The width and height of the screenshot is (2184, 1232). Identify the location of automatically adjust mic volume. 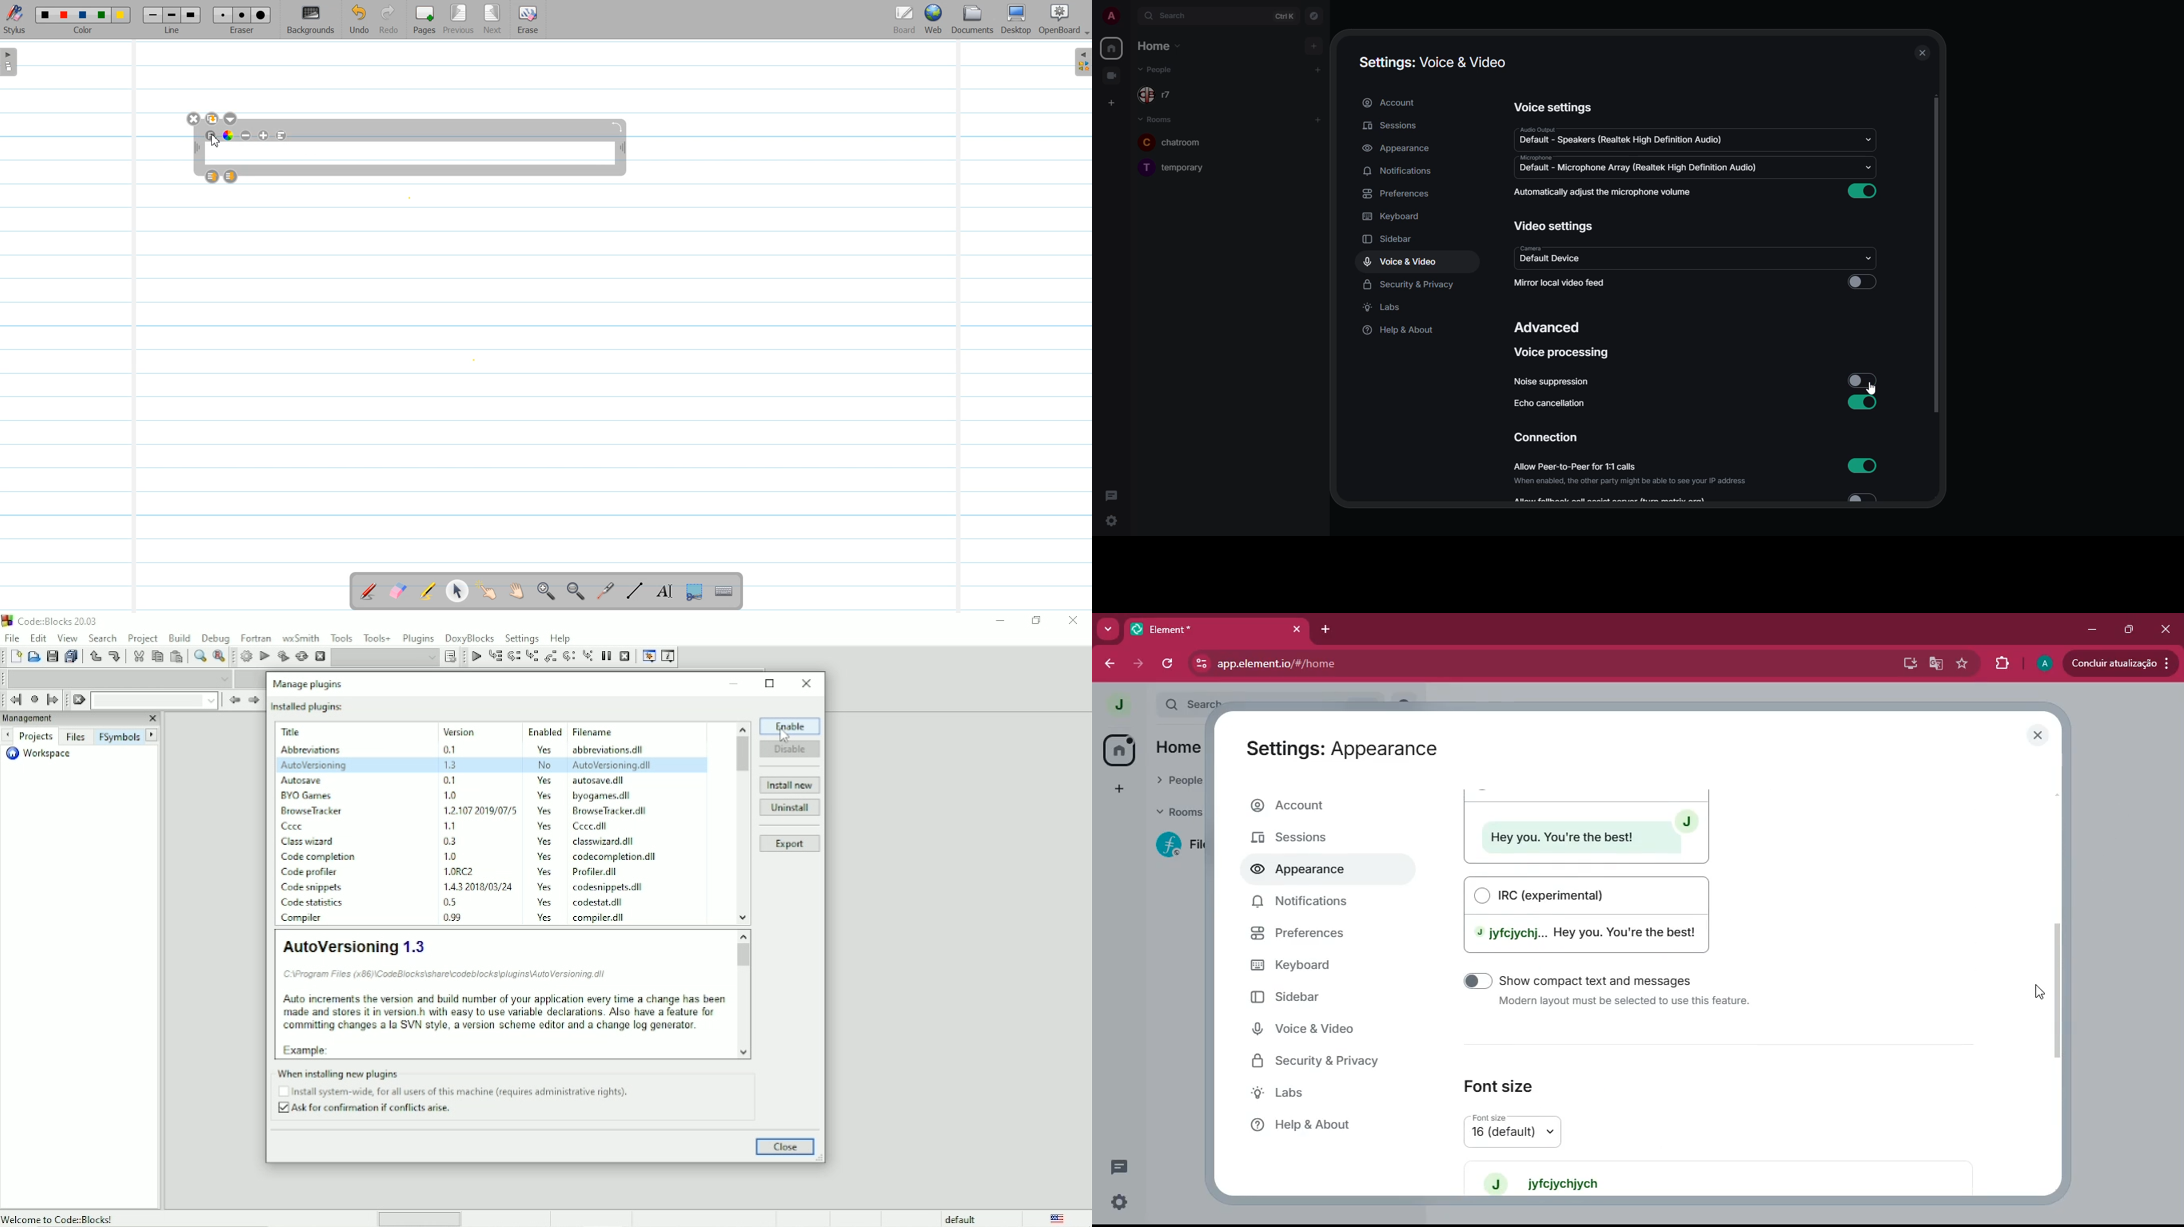
(1603, 192).